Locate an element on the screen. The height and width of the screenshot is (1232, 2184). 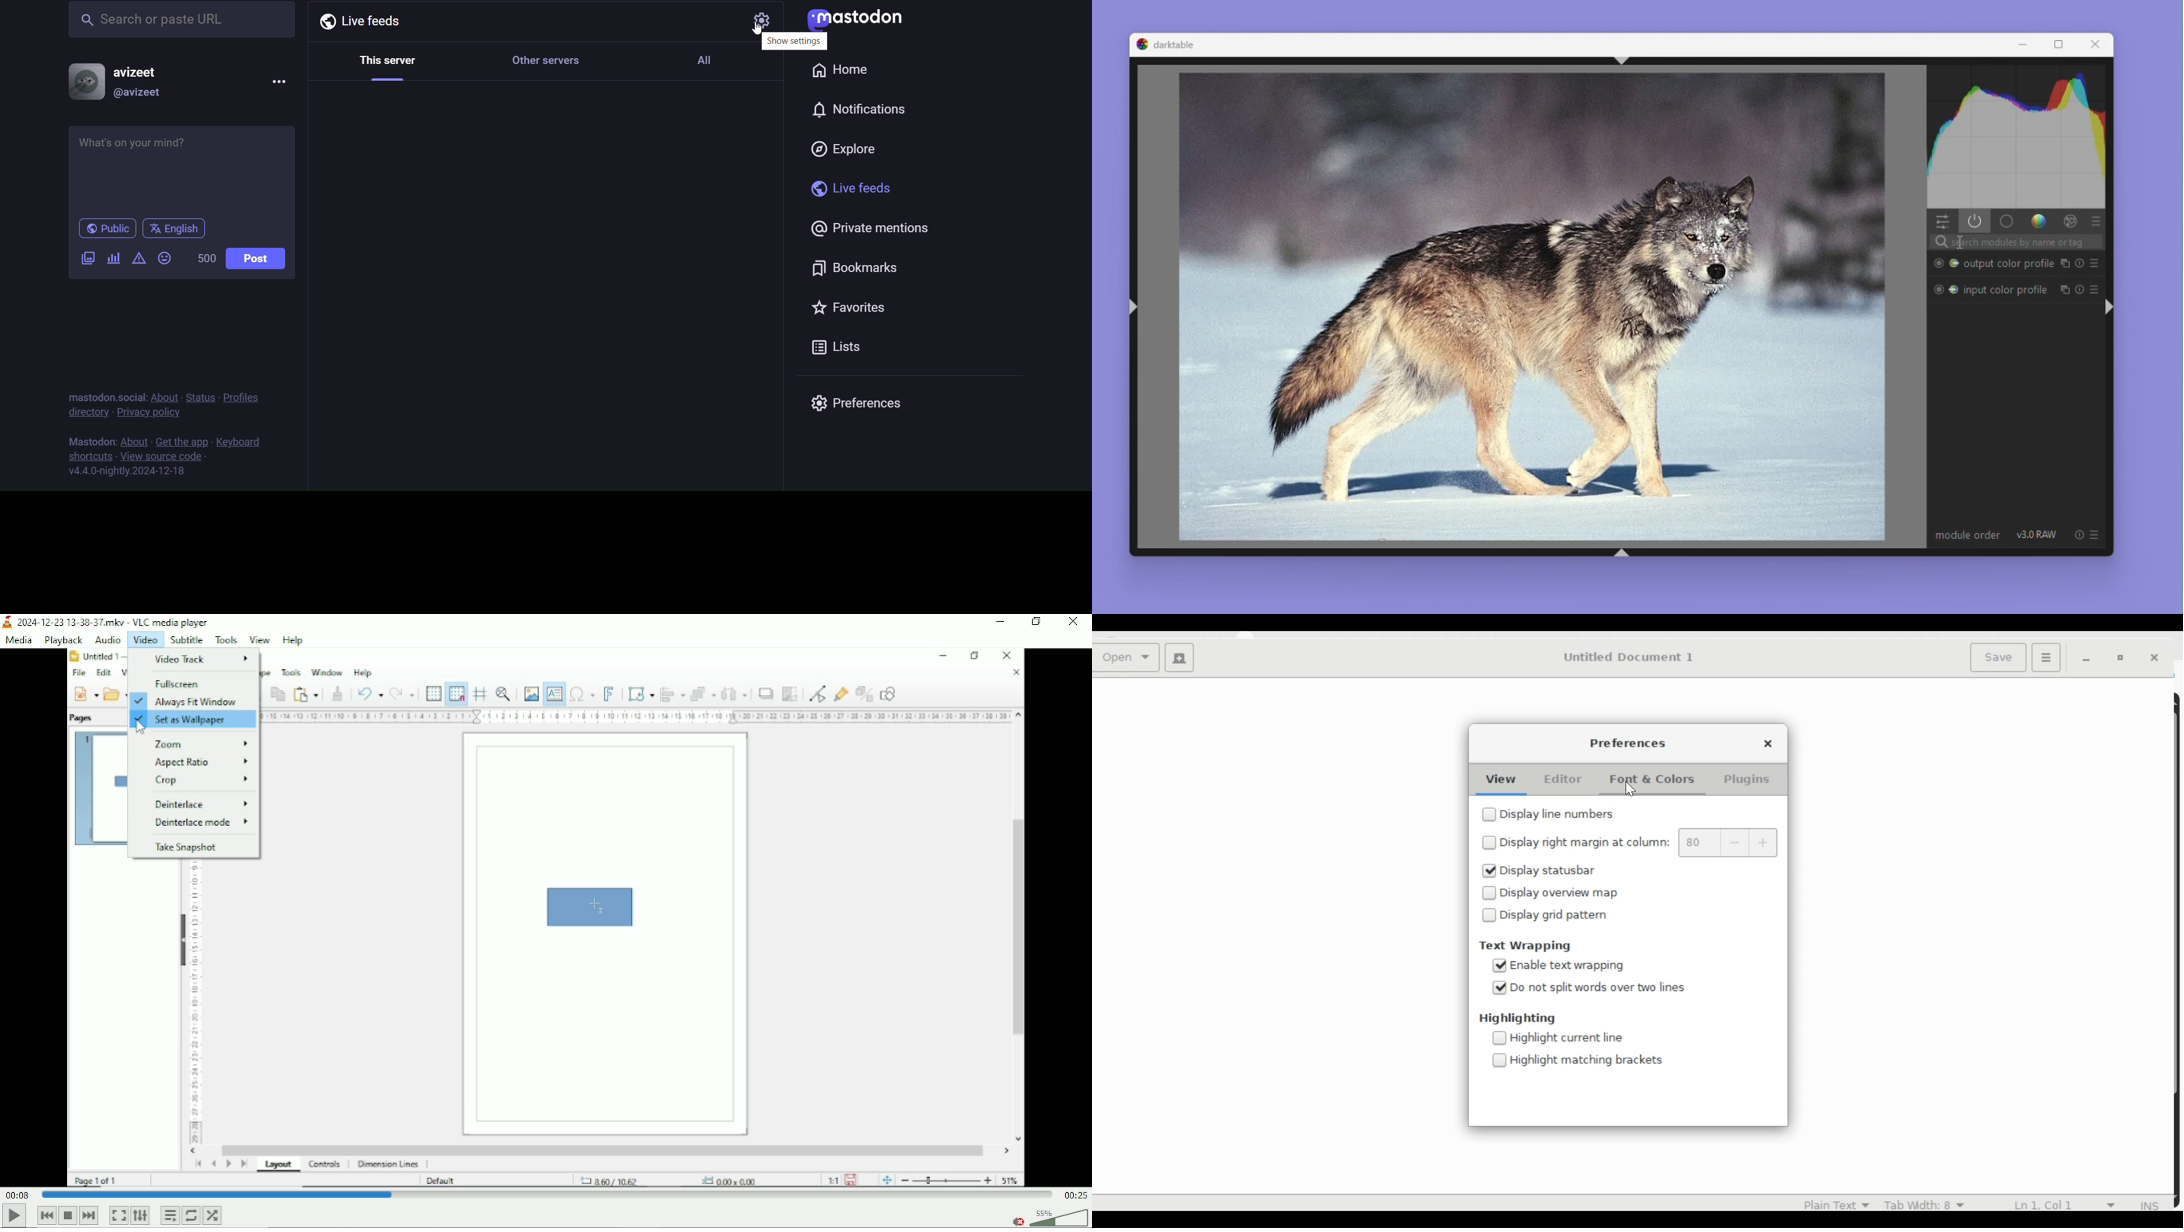
Image is located at coordinates (1521, 308).